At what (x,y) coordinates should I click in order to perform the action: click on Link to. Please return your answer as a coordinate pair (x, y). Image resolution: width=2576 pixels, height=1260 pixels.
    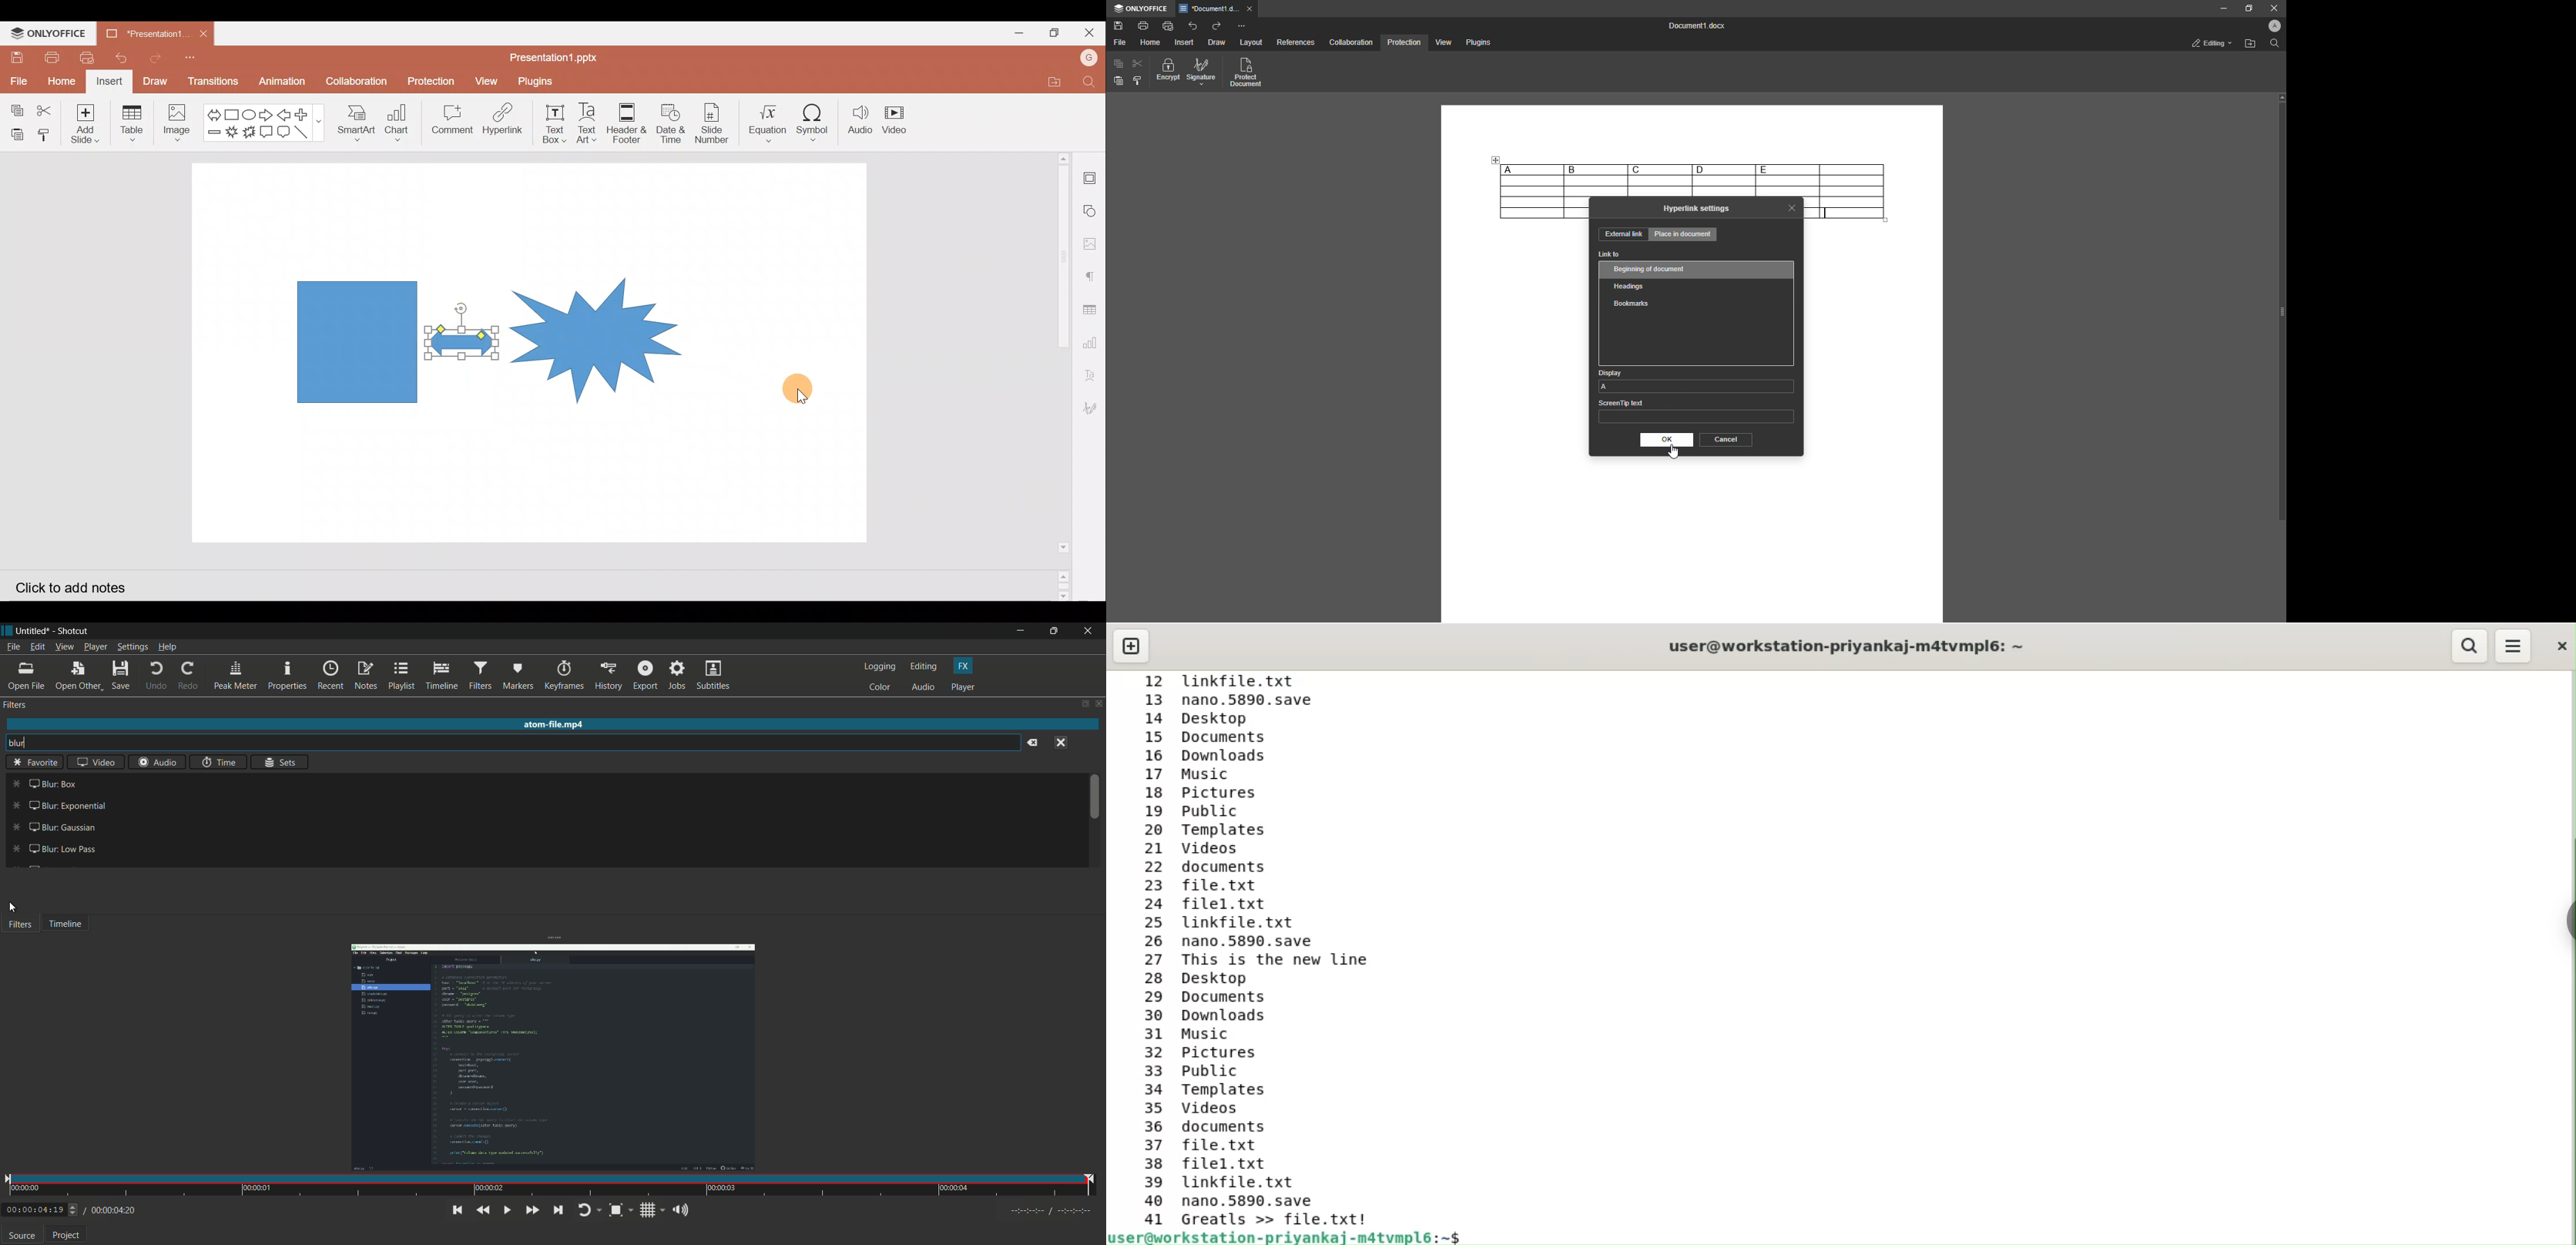
    Looking at the image, I should click on (1610, 255).